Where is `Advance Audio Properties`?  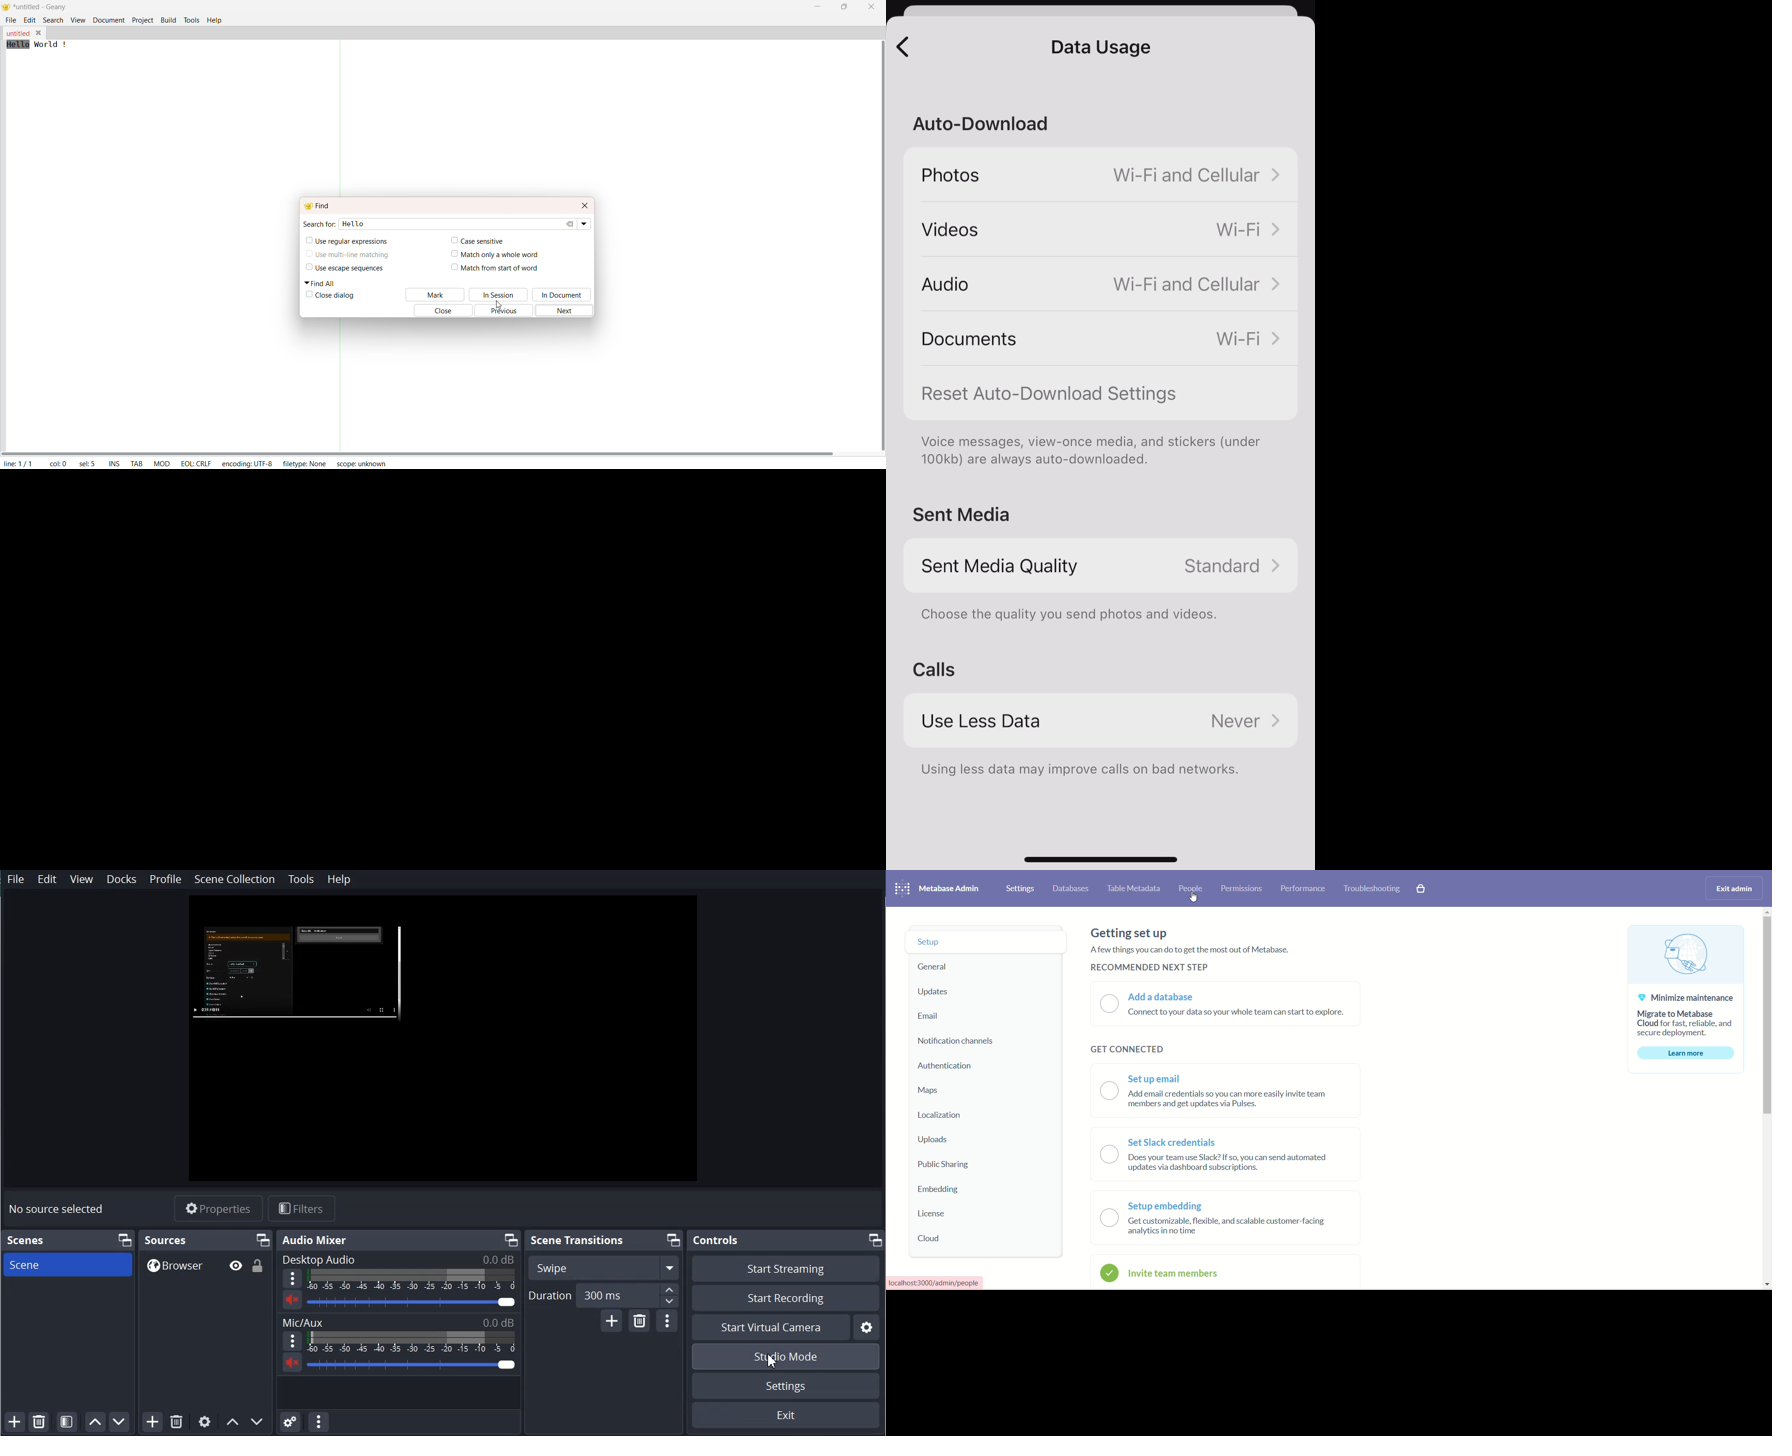
Advance Audio Properties is located at coordinates (290, 1422).